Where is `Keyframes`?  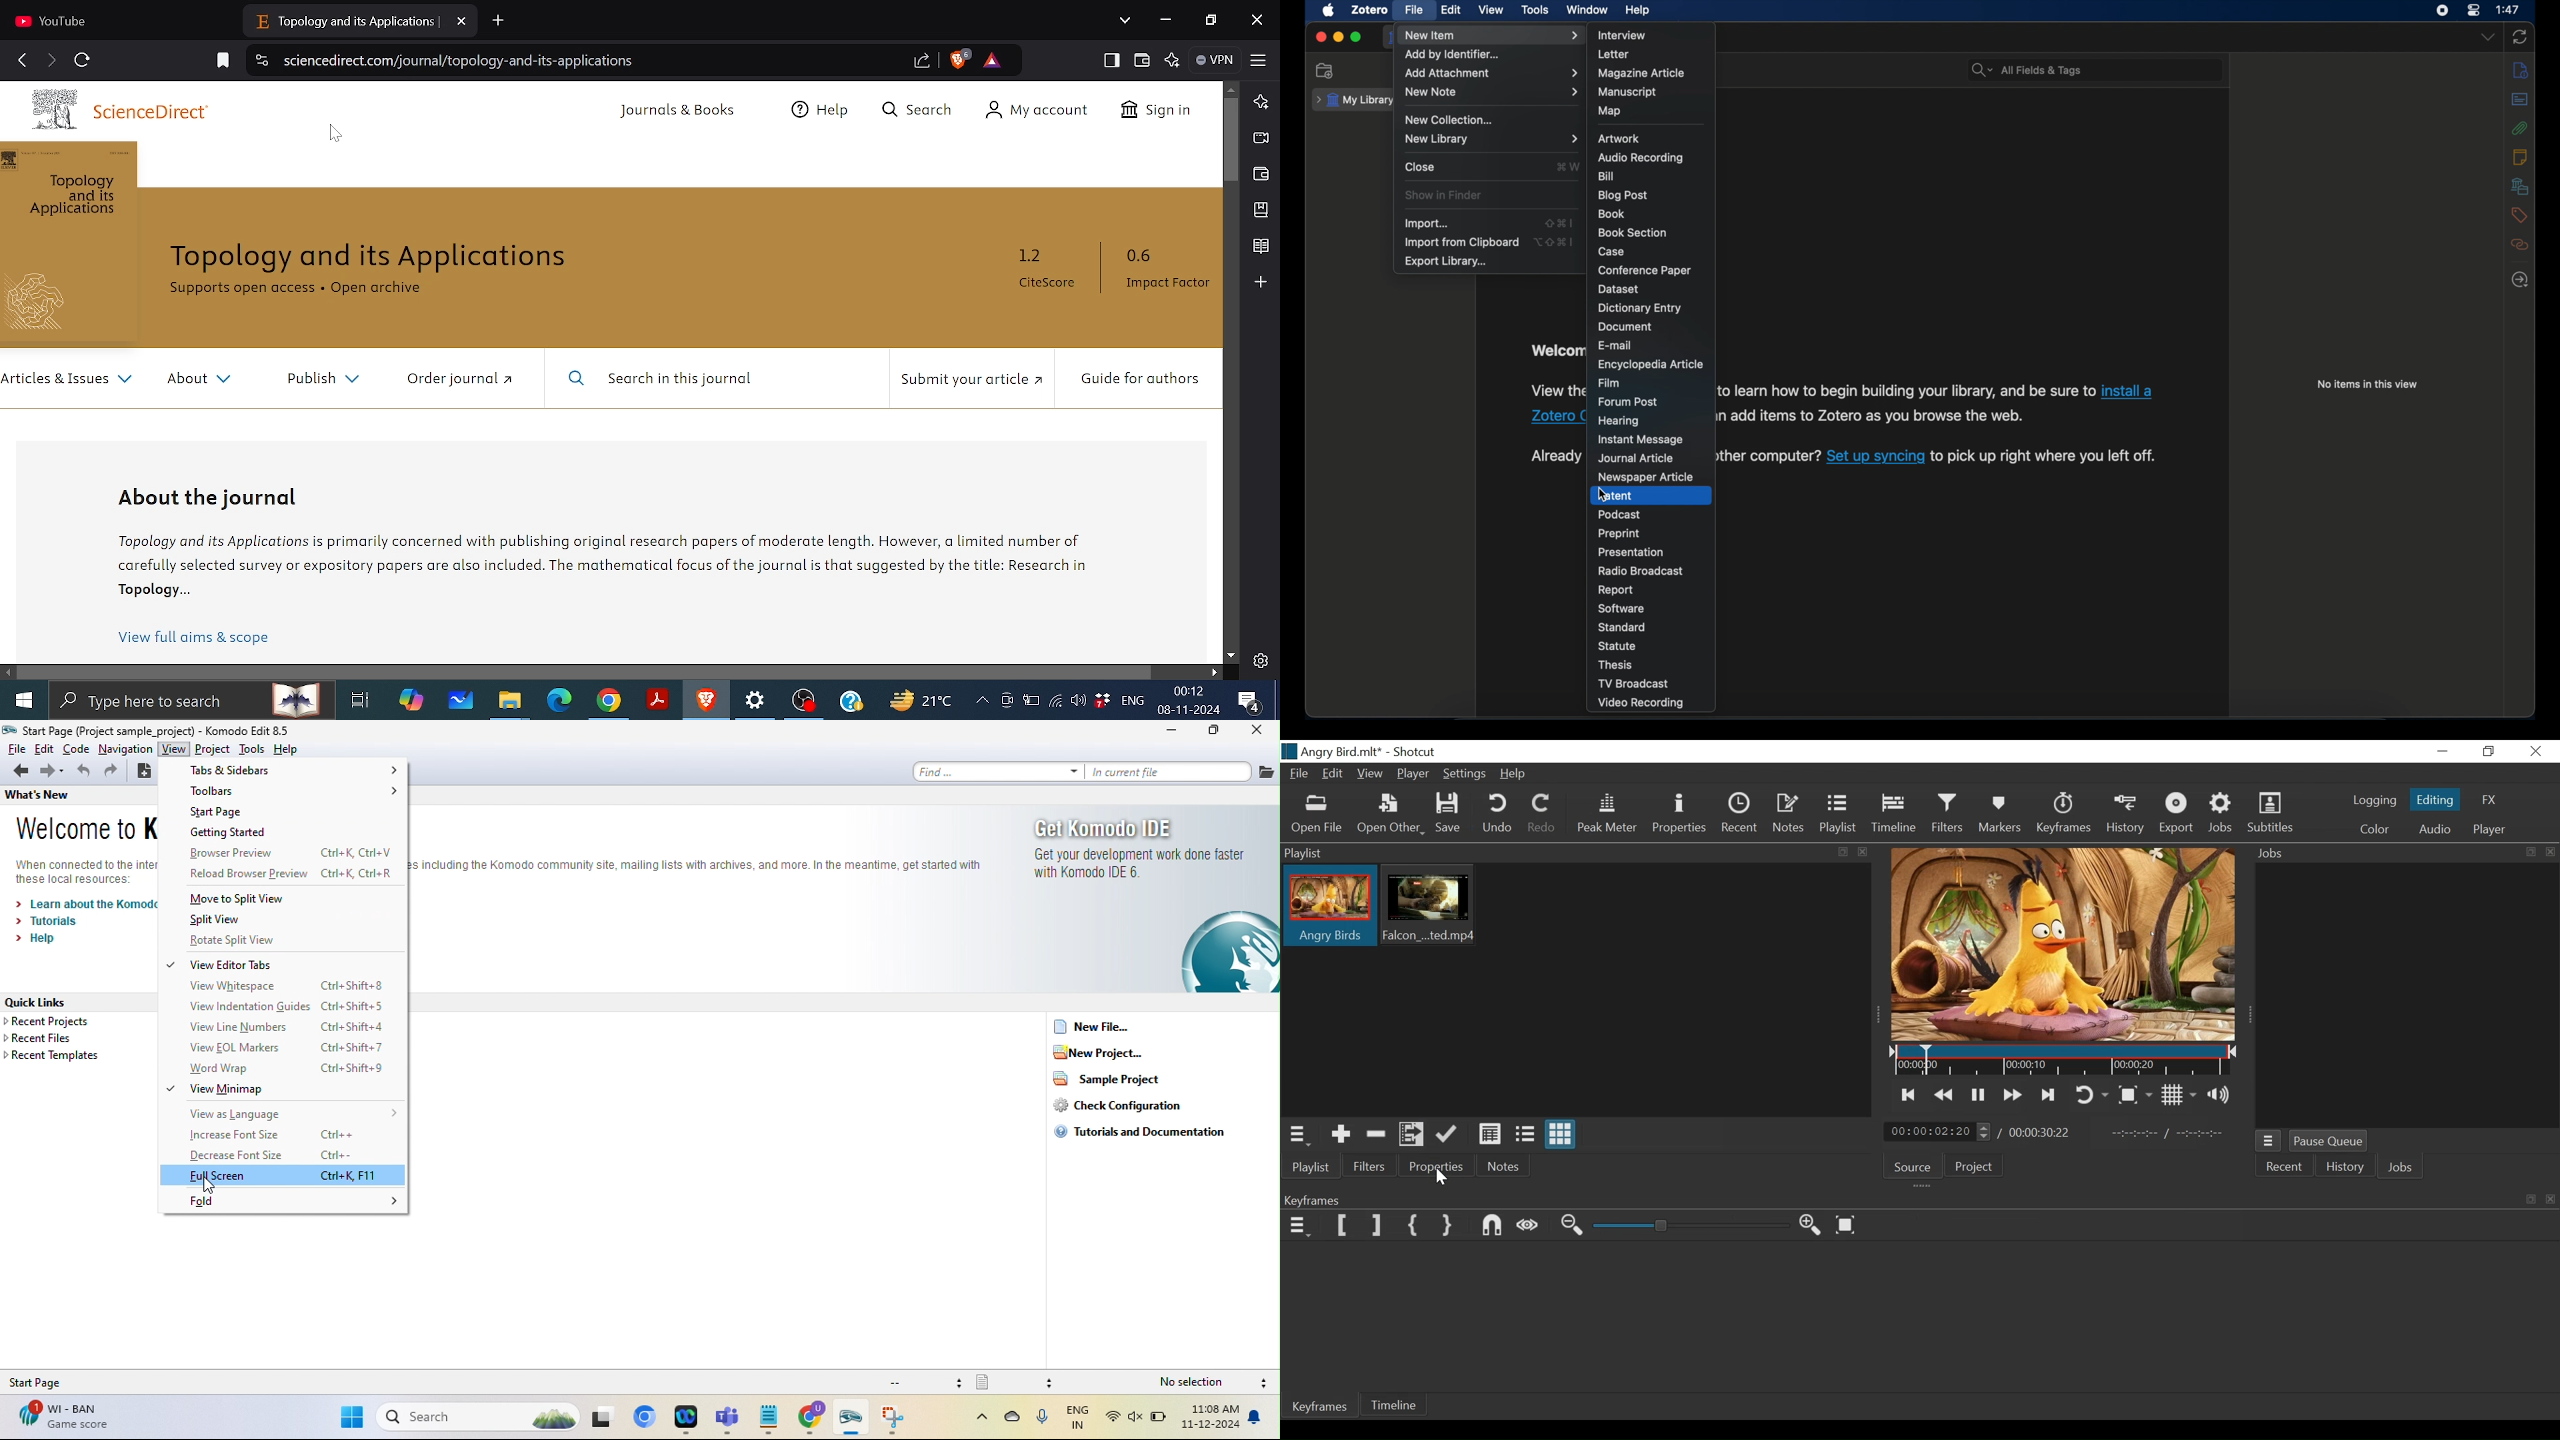 Keyframes is located at coordinates (1321, 1408).